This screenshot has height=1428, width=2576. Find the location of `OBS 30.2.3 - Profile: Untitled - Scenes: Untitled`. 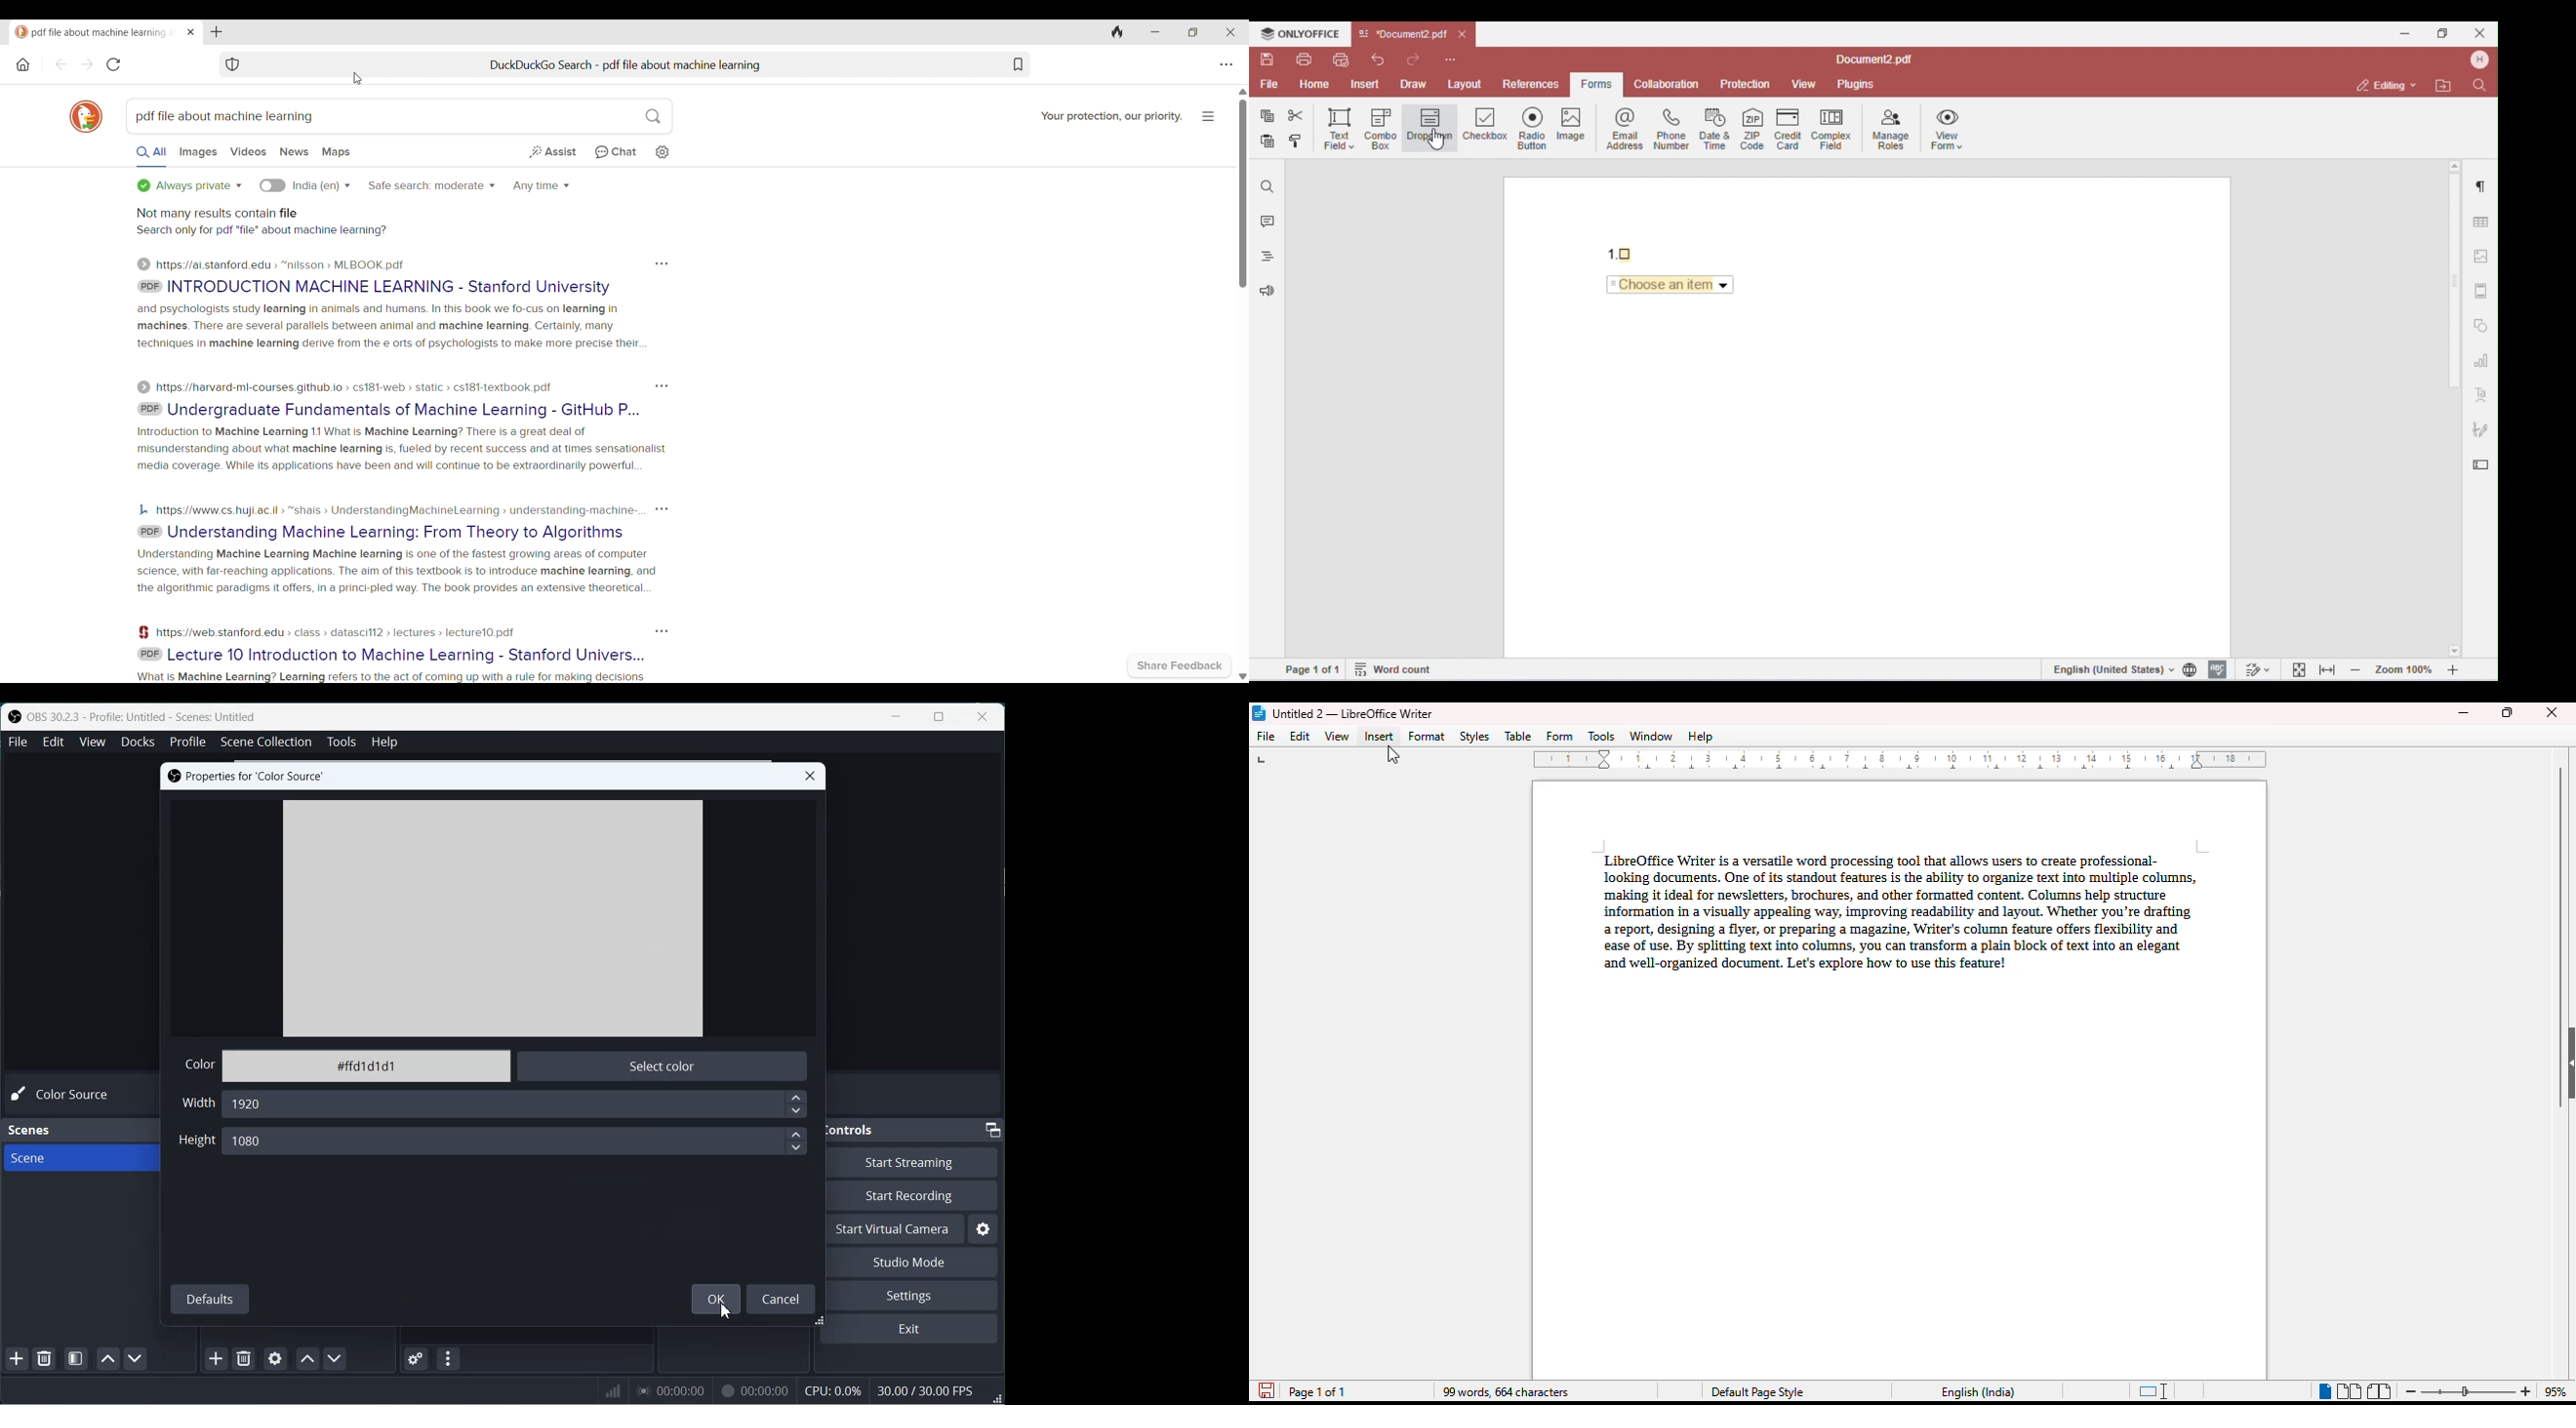

OBS 30.2.3 - Profile: Untitled - Scenes: Untitled is located at coordinates (144, 717).